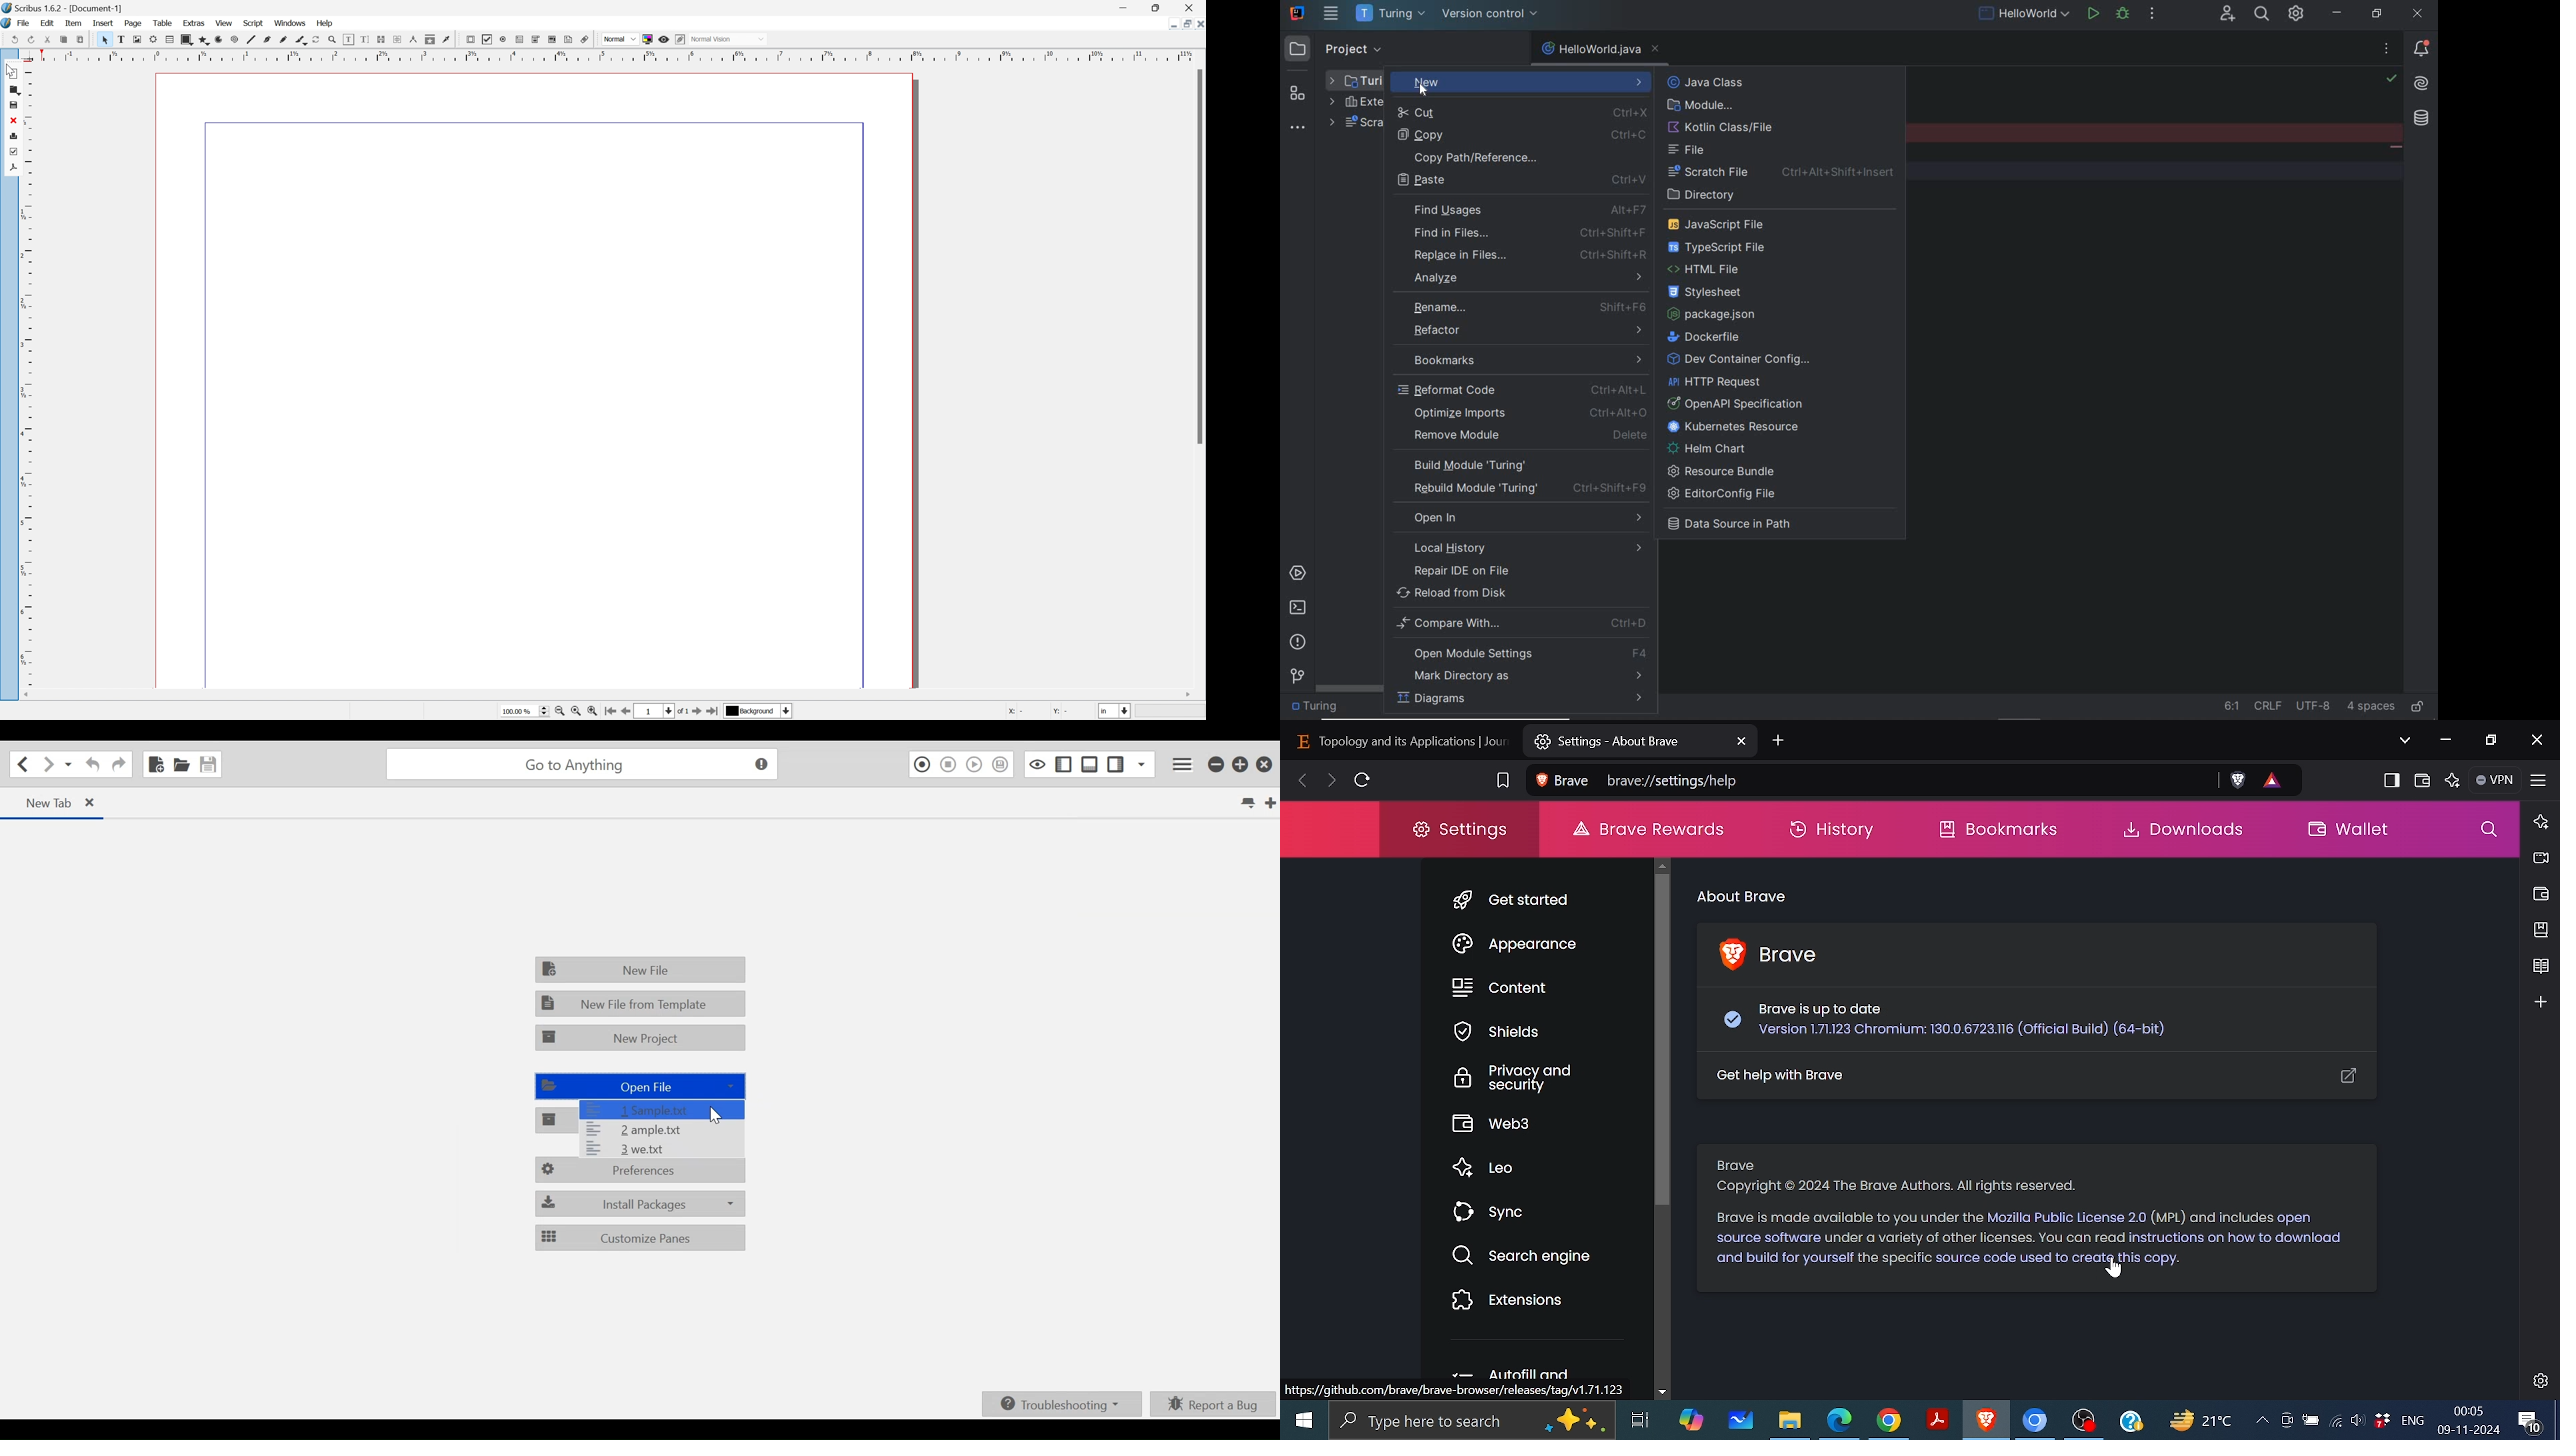 The width and height of the screenshot is (2576, 1456). Describe the element at coordinates (2493, 779) in the screenshot. I see `VPN` at that location.